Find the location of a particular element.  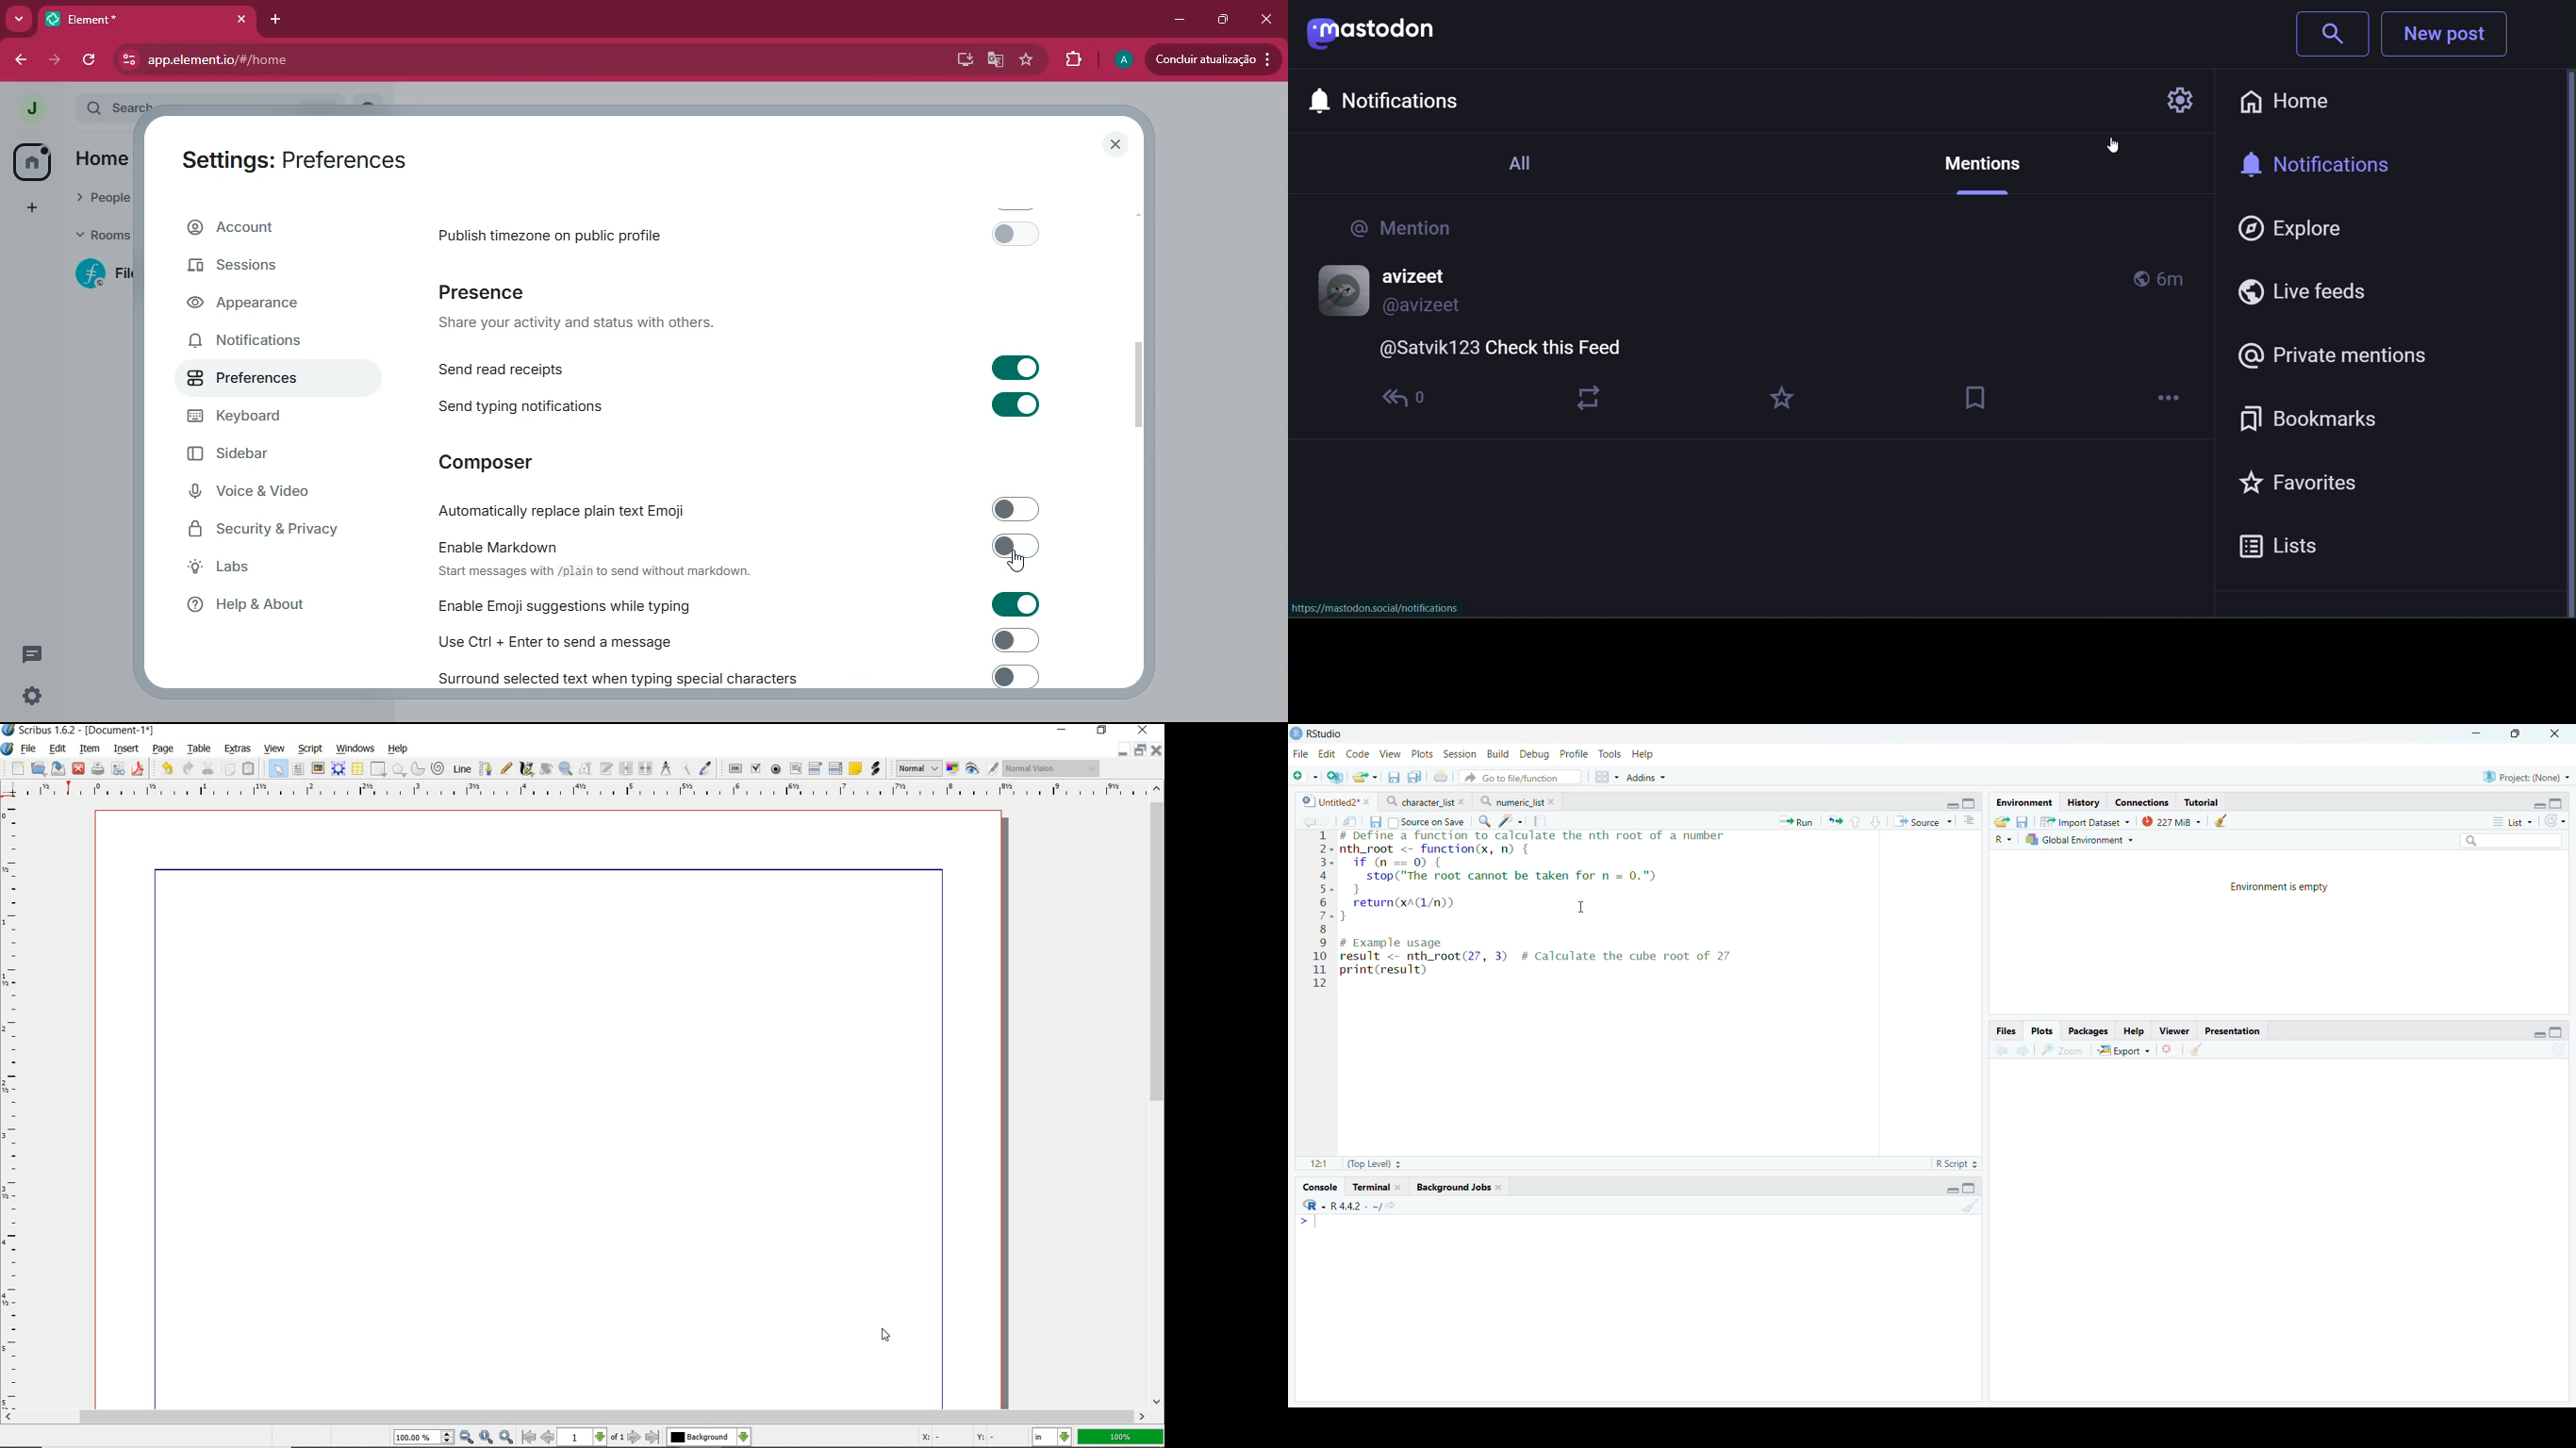

 is located at coordinates (2134, 1031).